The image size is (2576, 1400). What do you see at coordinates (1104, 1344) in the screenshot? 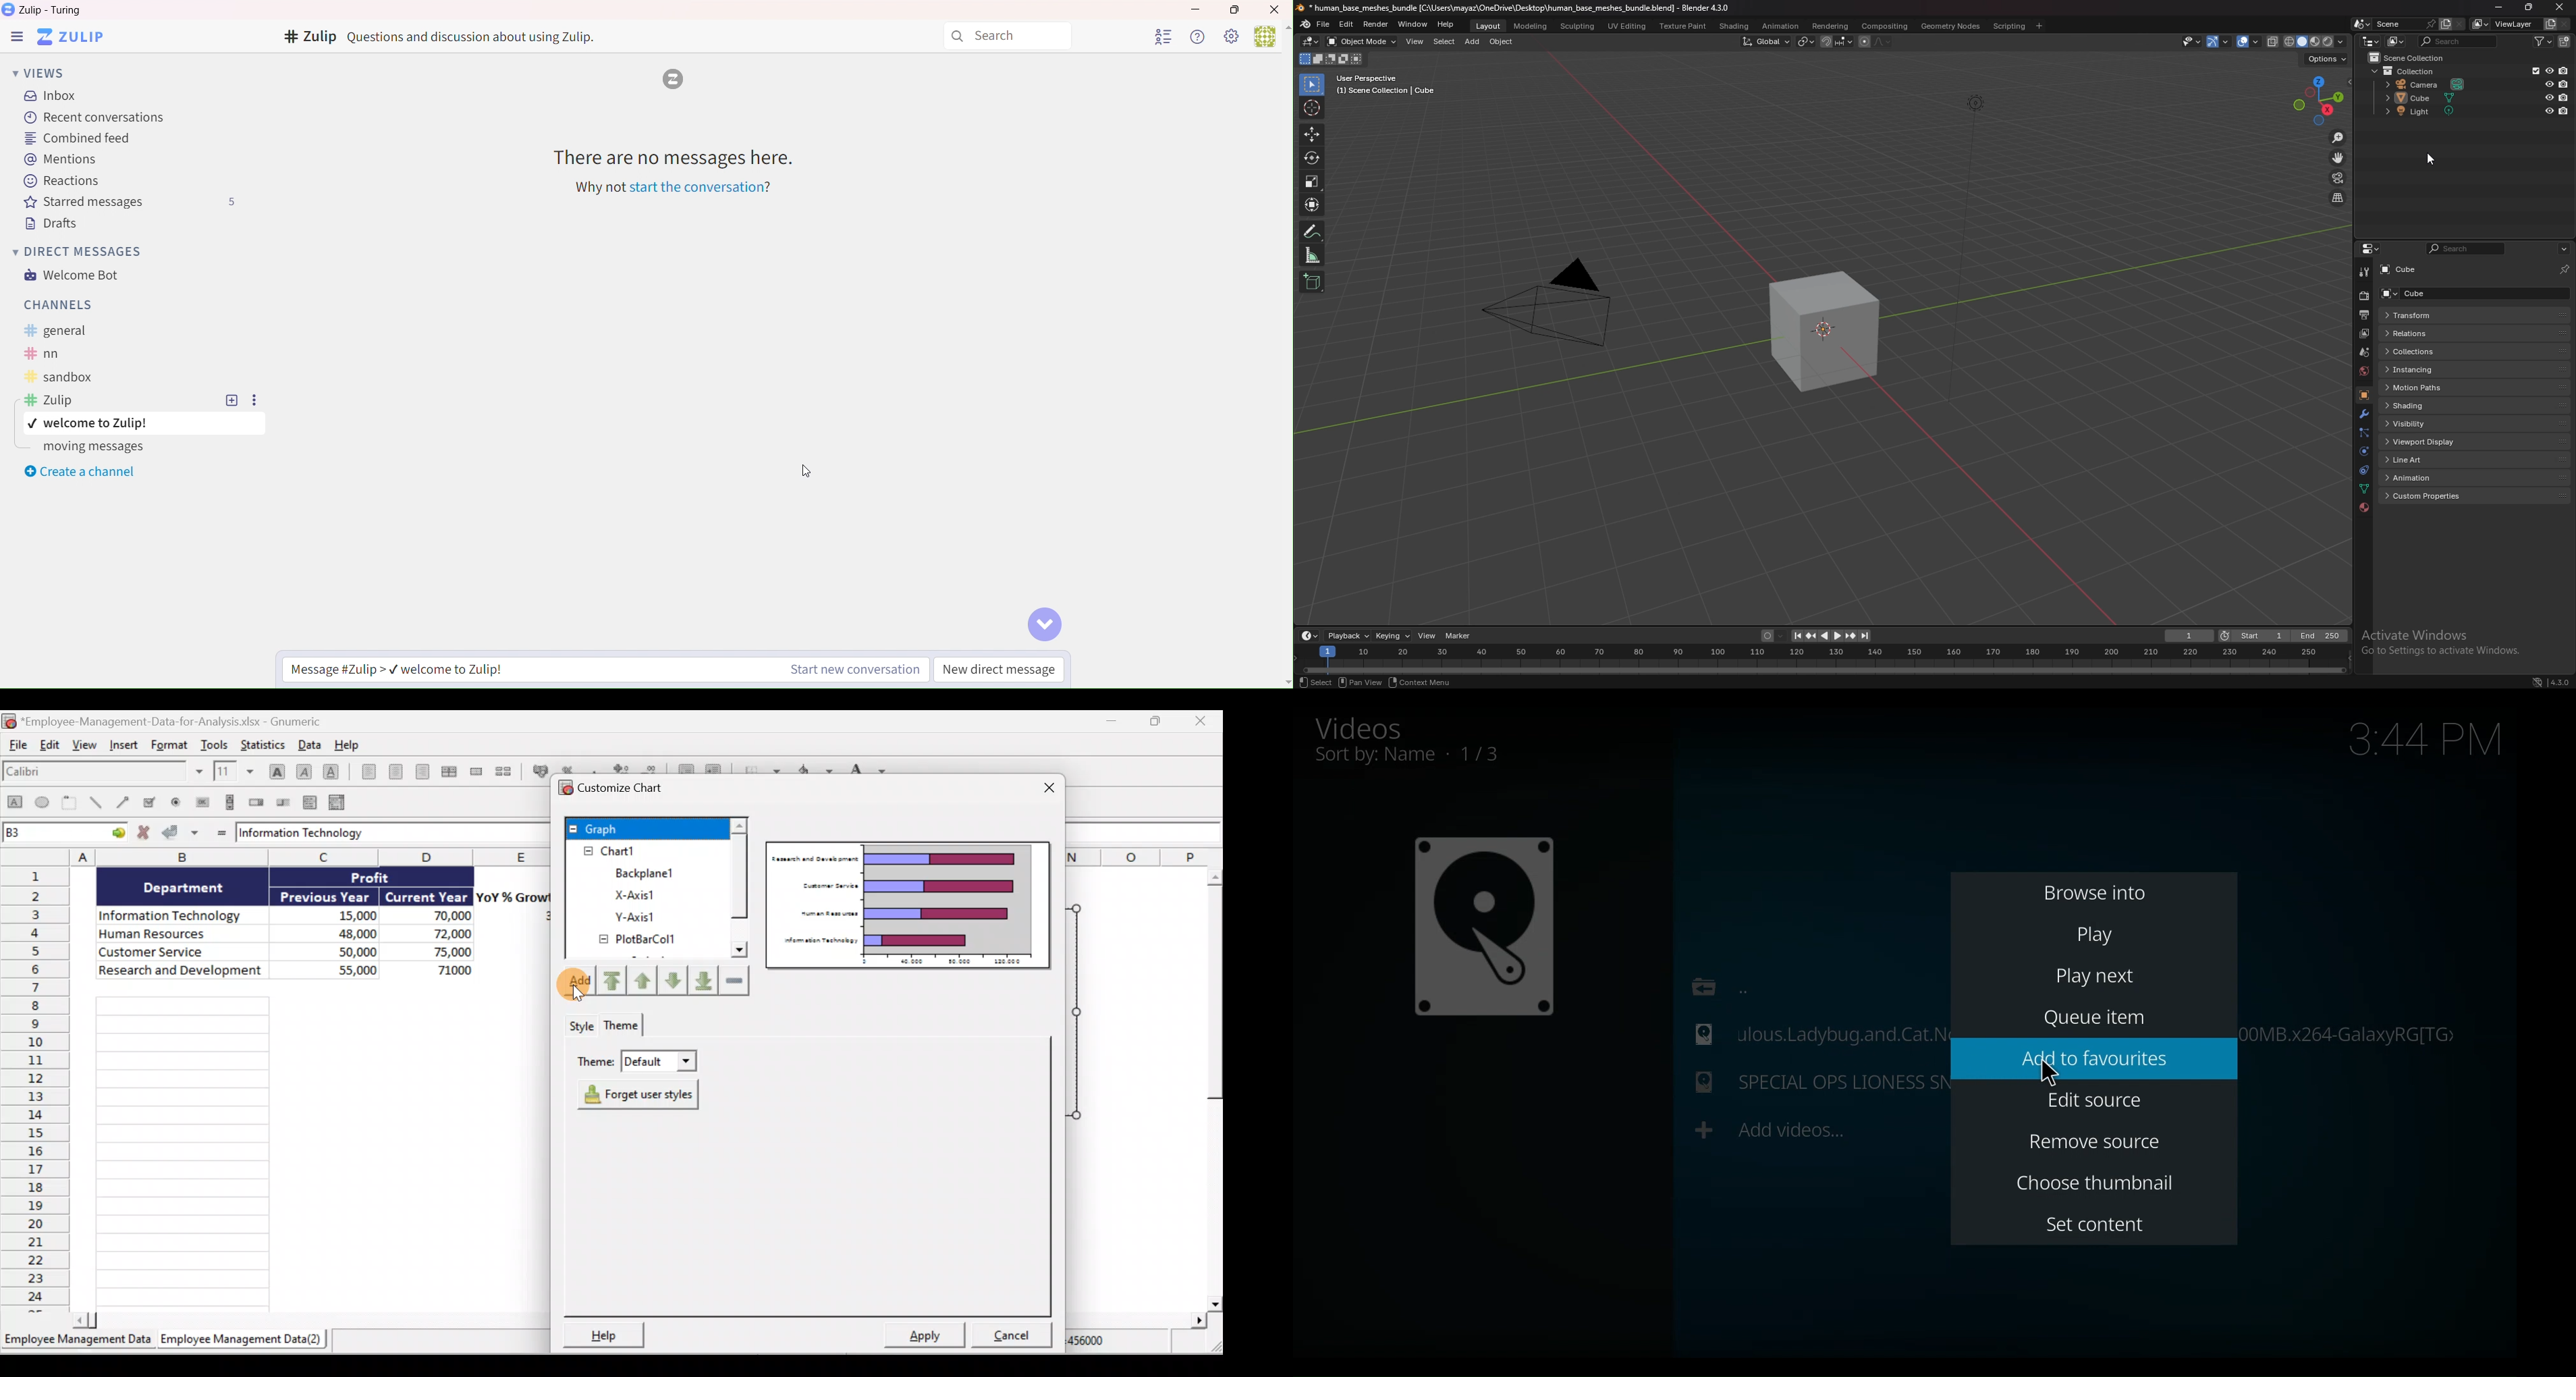
I see `456000` at bounding box center [1104, 1344].